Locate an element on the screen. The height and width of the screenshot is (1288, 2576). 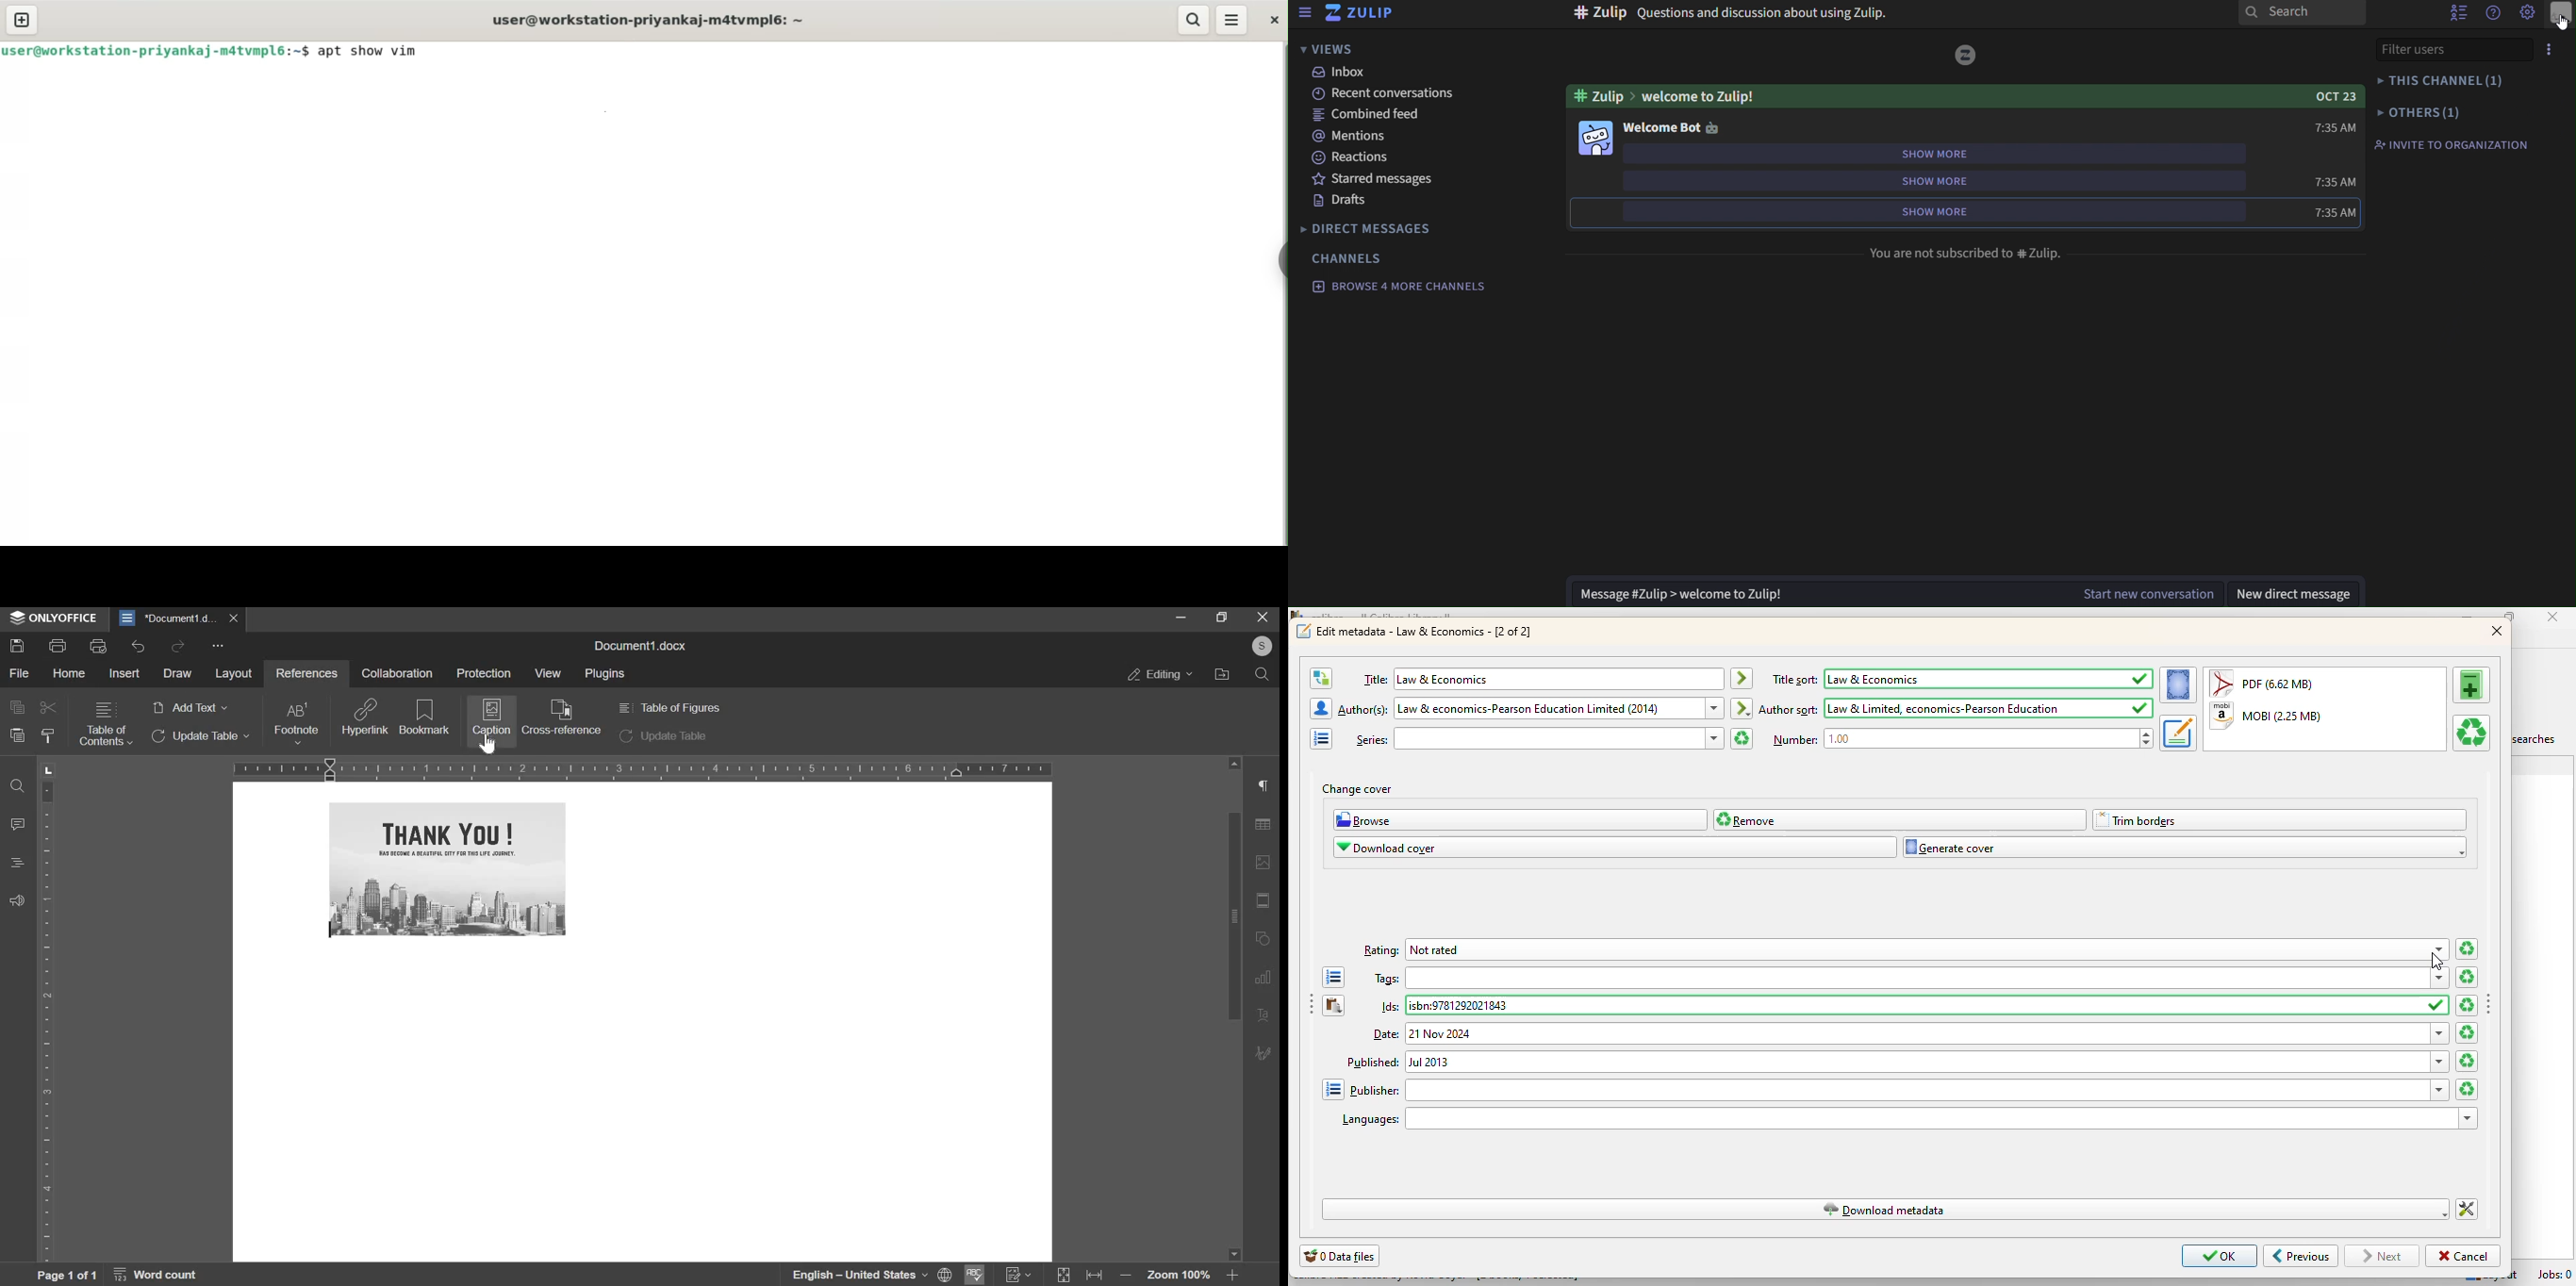
OCT 23 is located at coordinates (2338, 97).